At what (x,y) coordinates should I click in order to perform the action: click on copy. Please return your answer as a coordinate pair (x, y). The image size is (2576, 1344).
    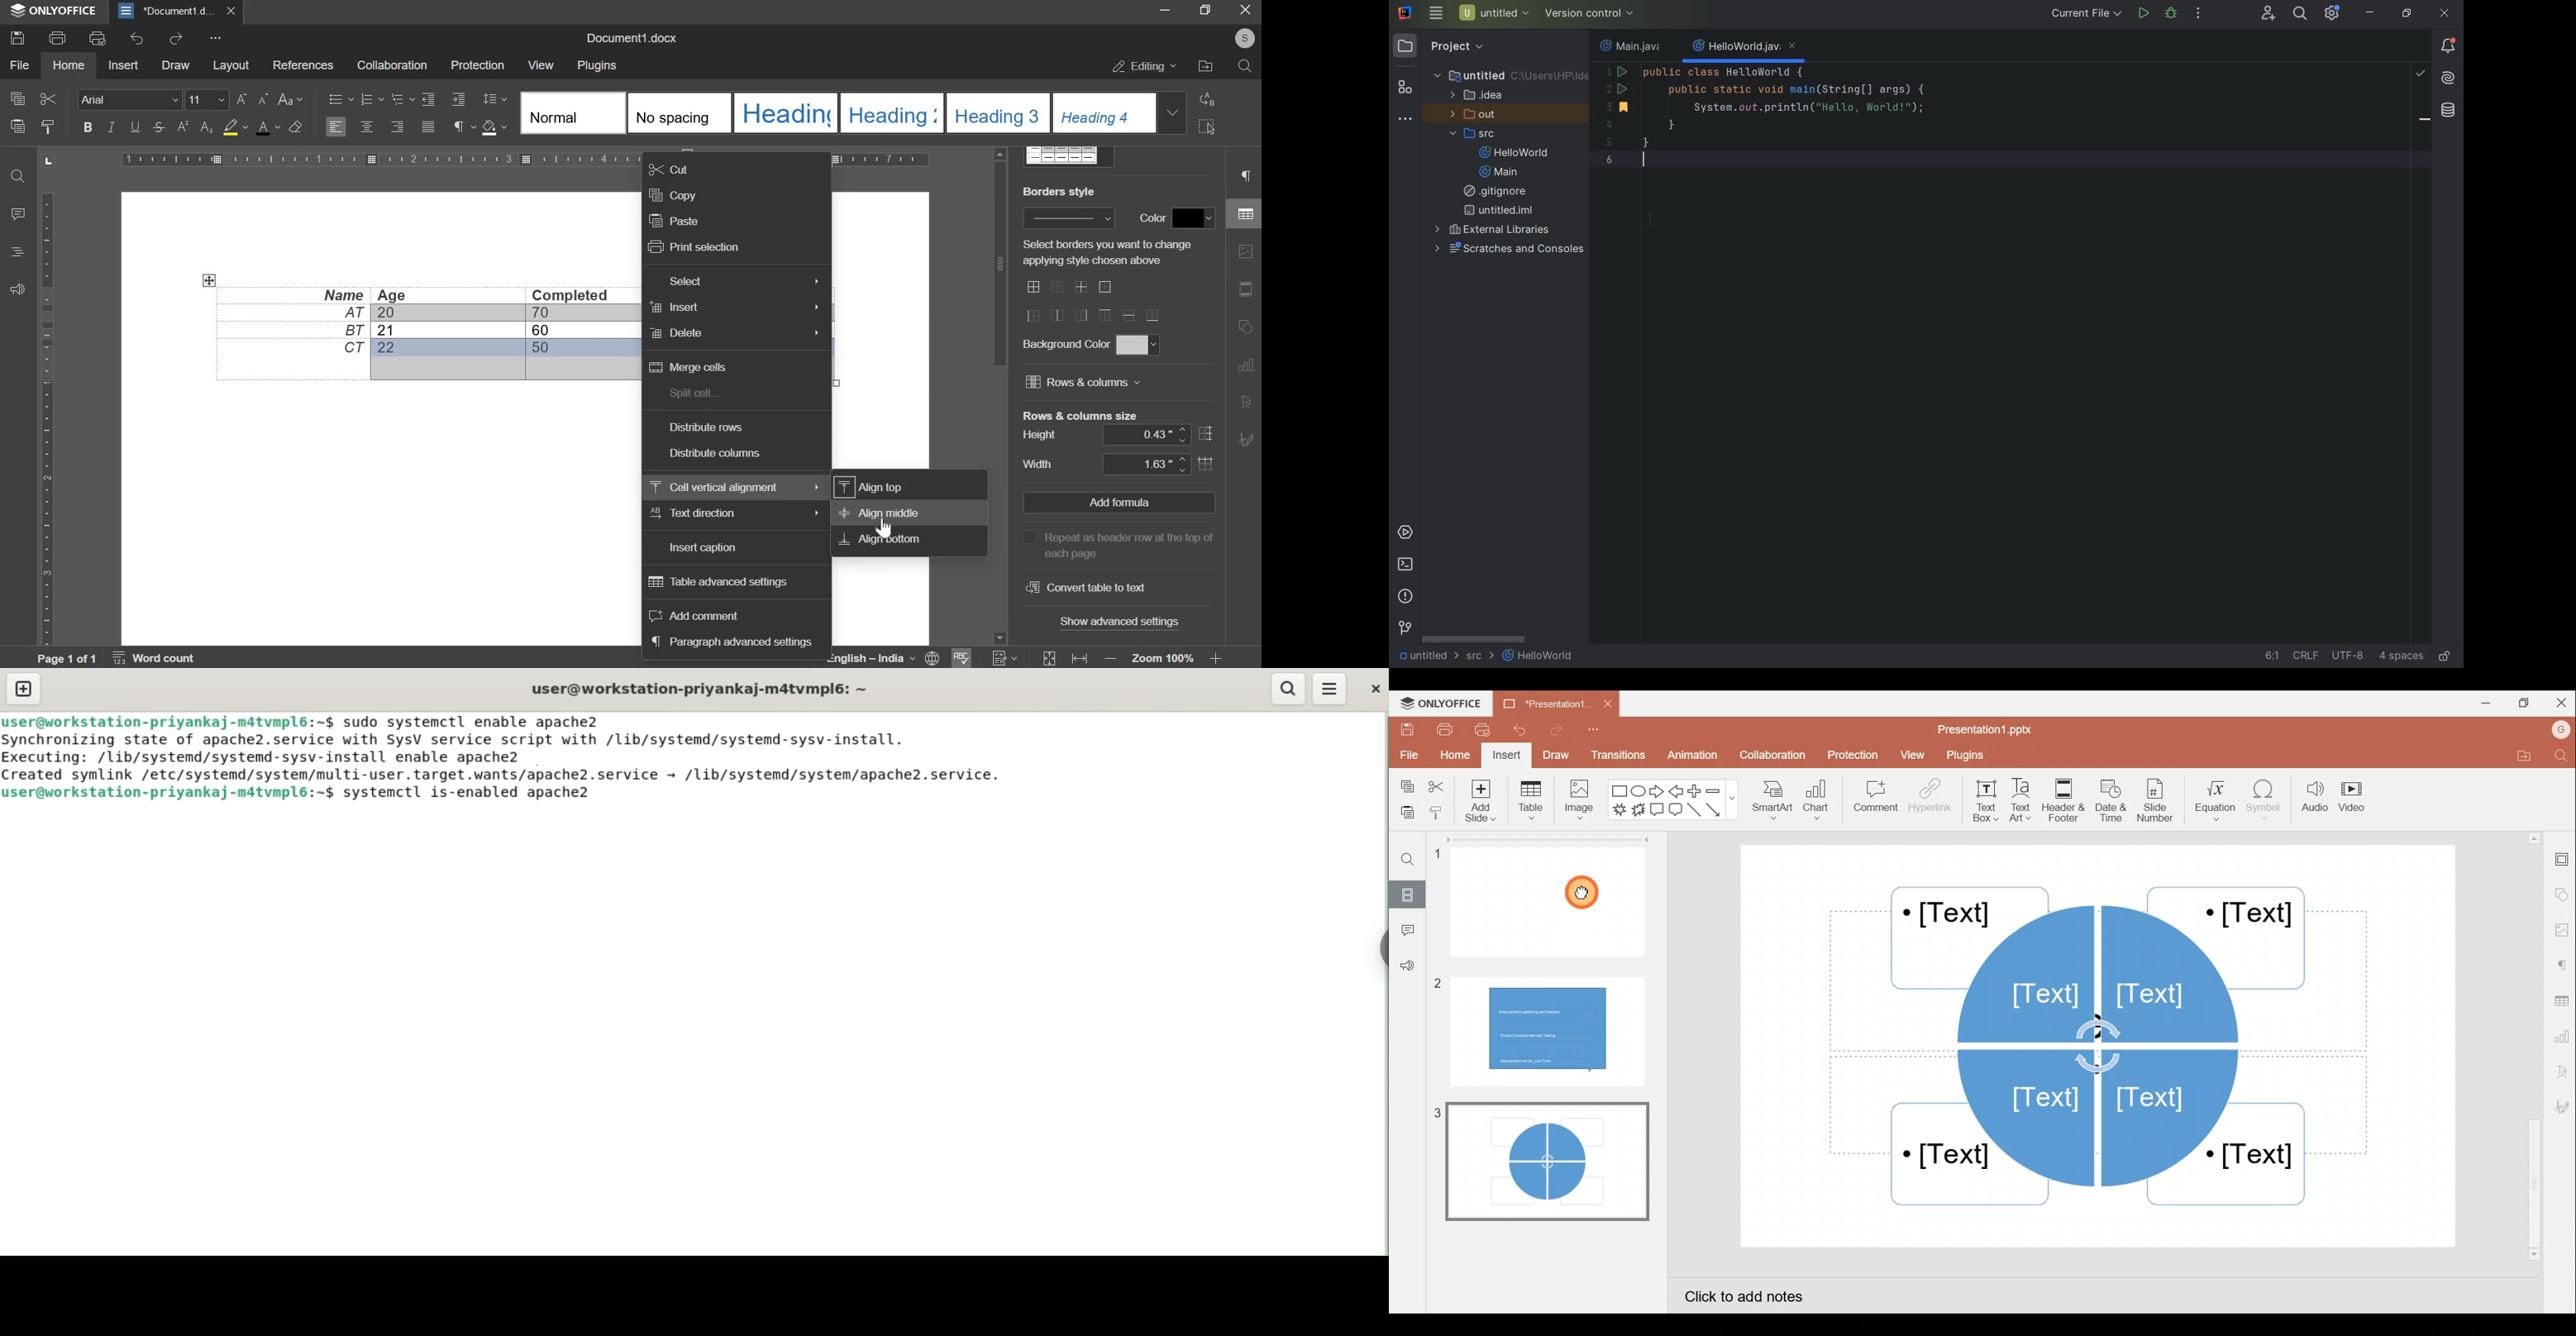
    Looking at the image, I should click on (673, 195).